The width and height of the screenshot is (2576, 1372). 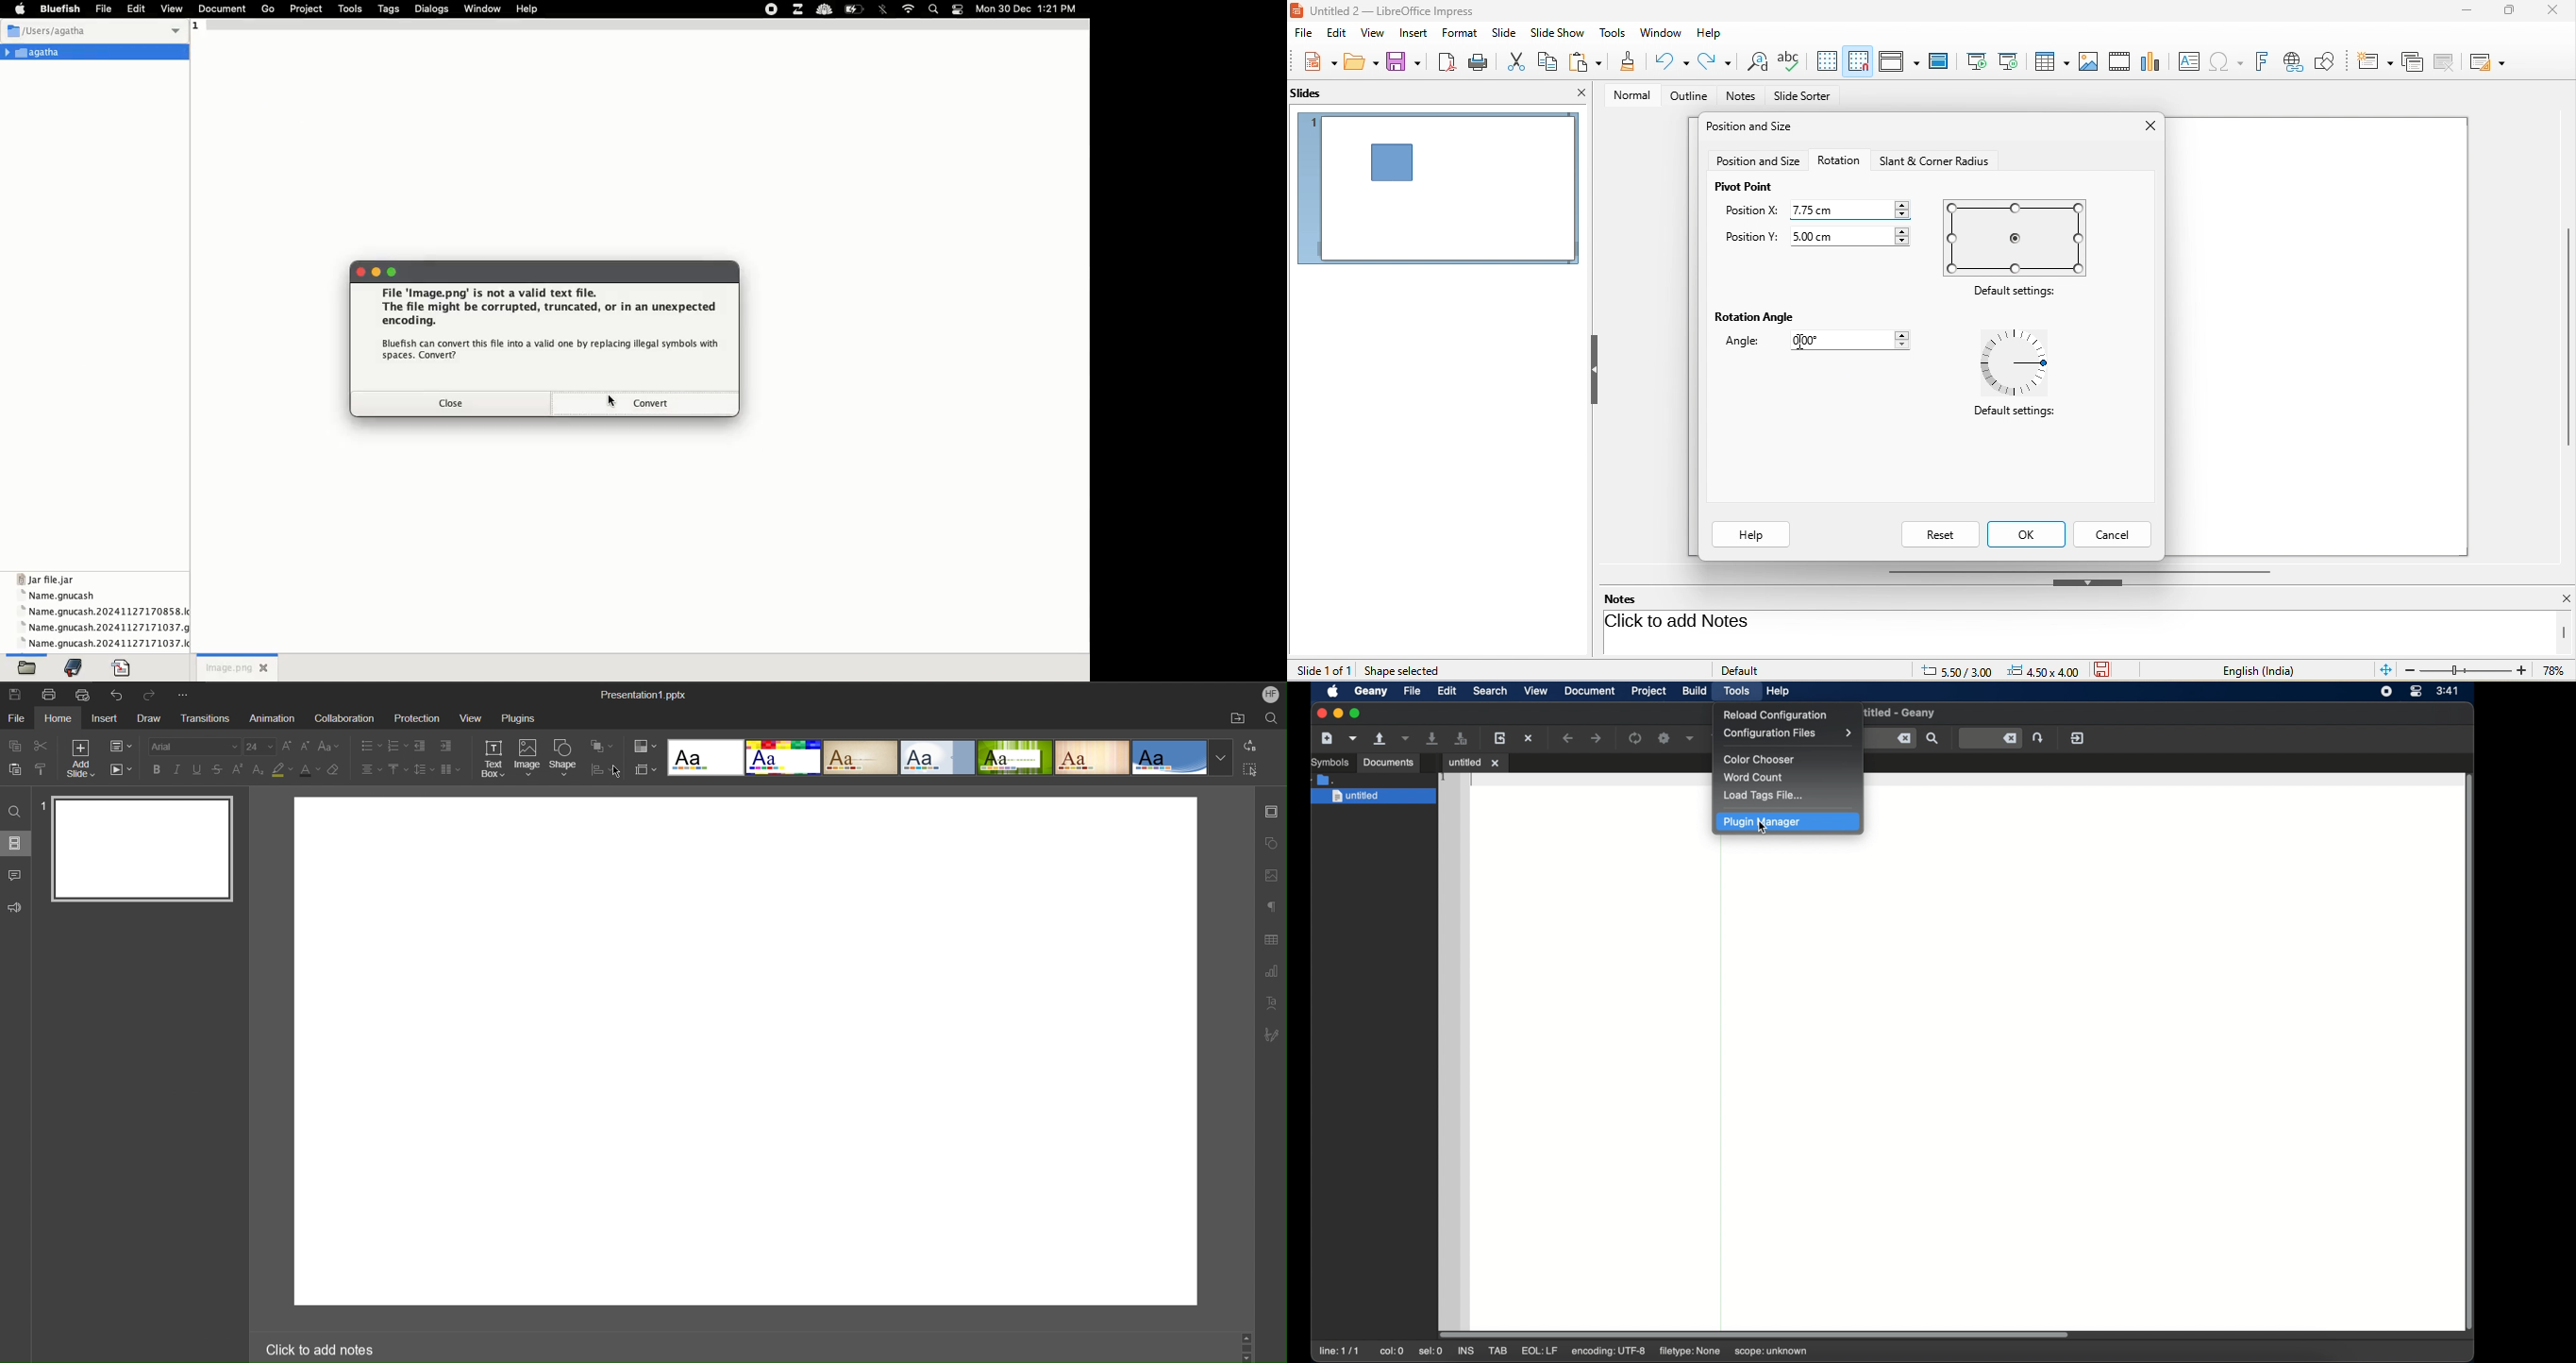 I want to click on Quick Print, so click(x=83, y=694).